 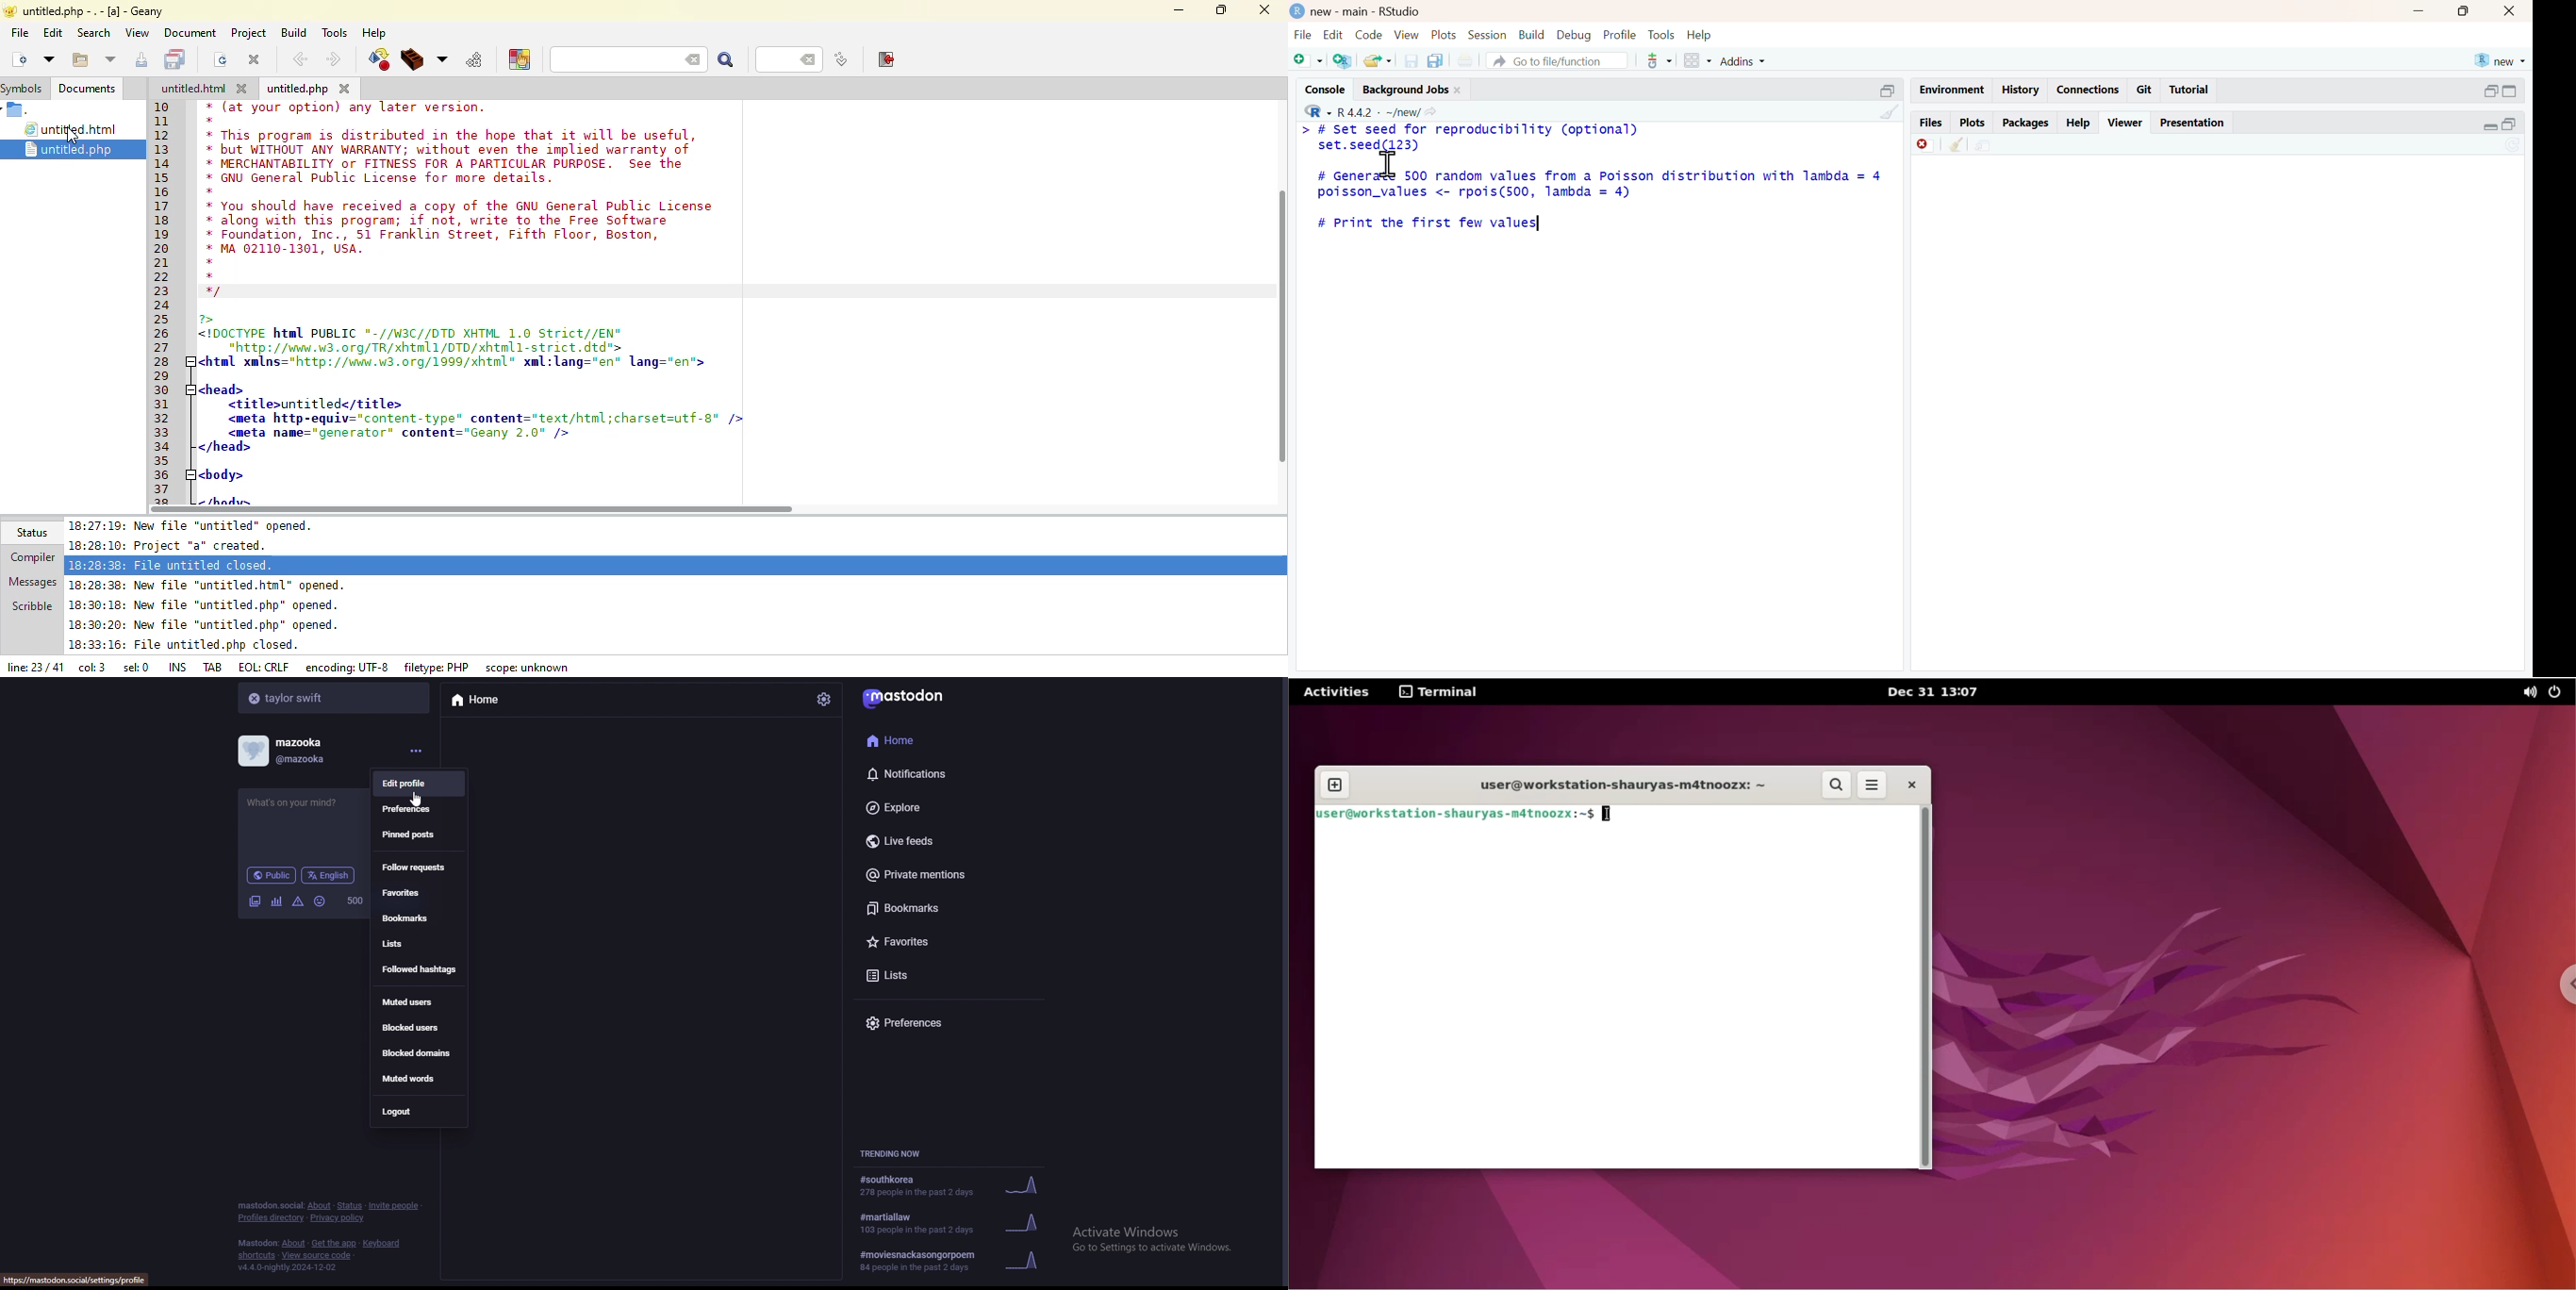 What do you see at coordinates (474, 59) in the screenshot?
I see `run or view` at bounding box center [474, 59].